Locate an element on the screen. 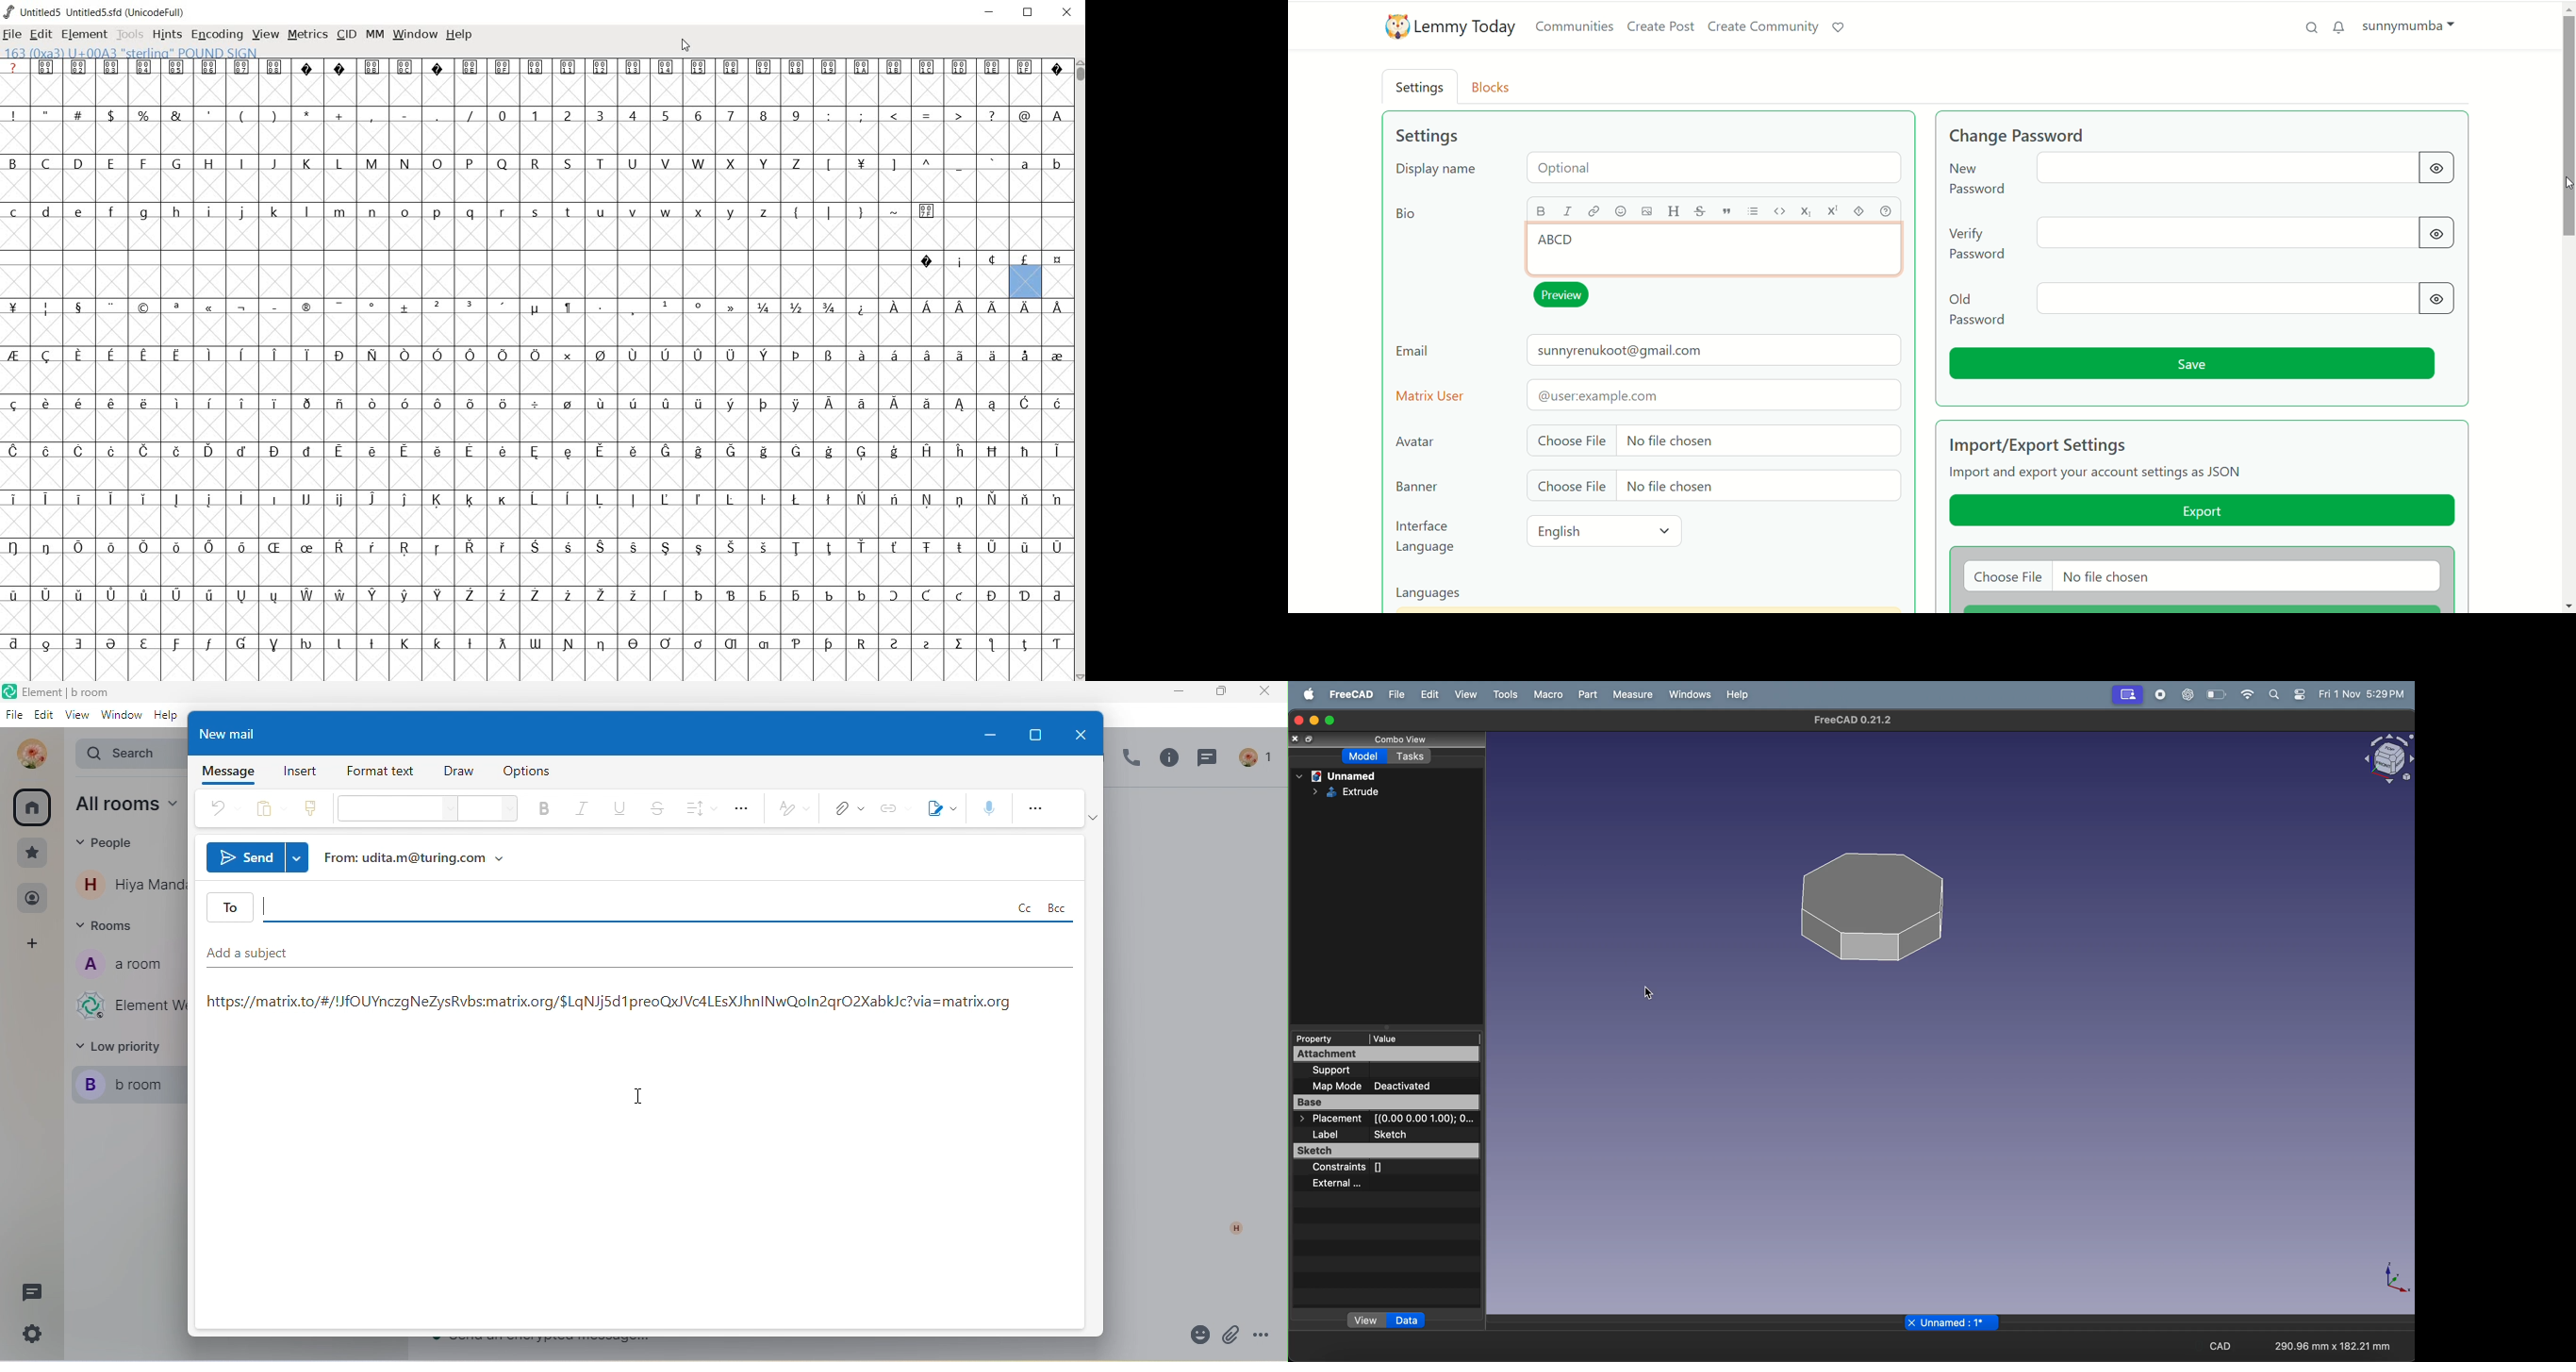  Symbol is located at coordinates (1057, 547).